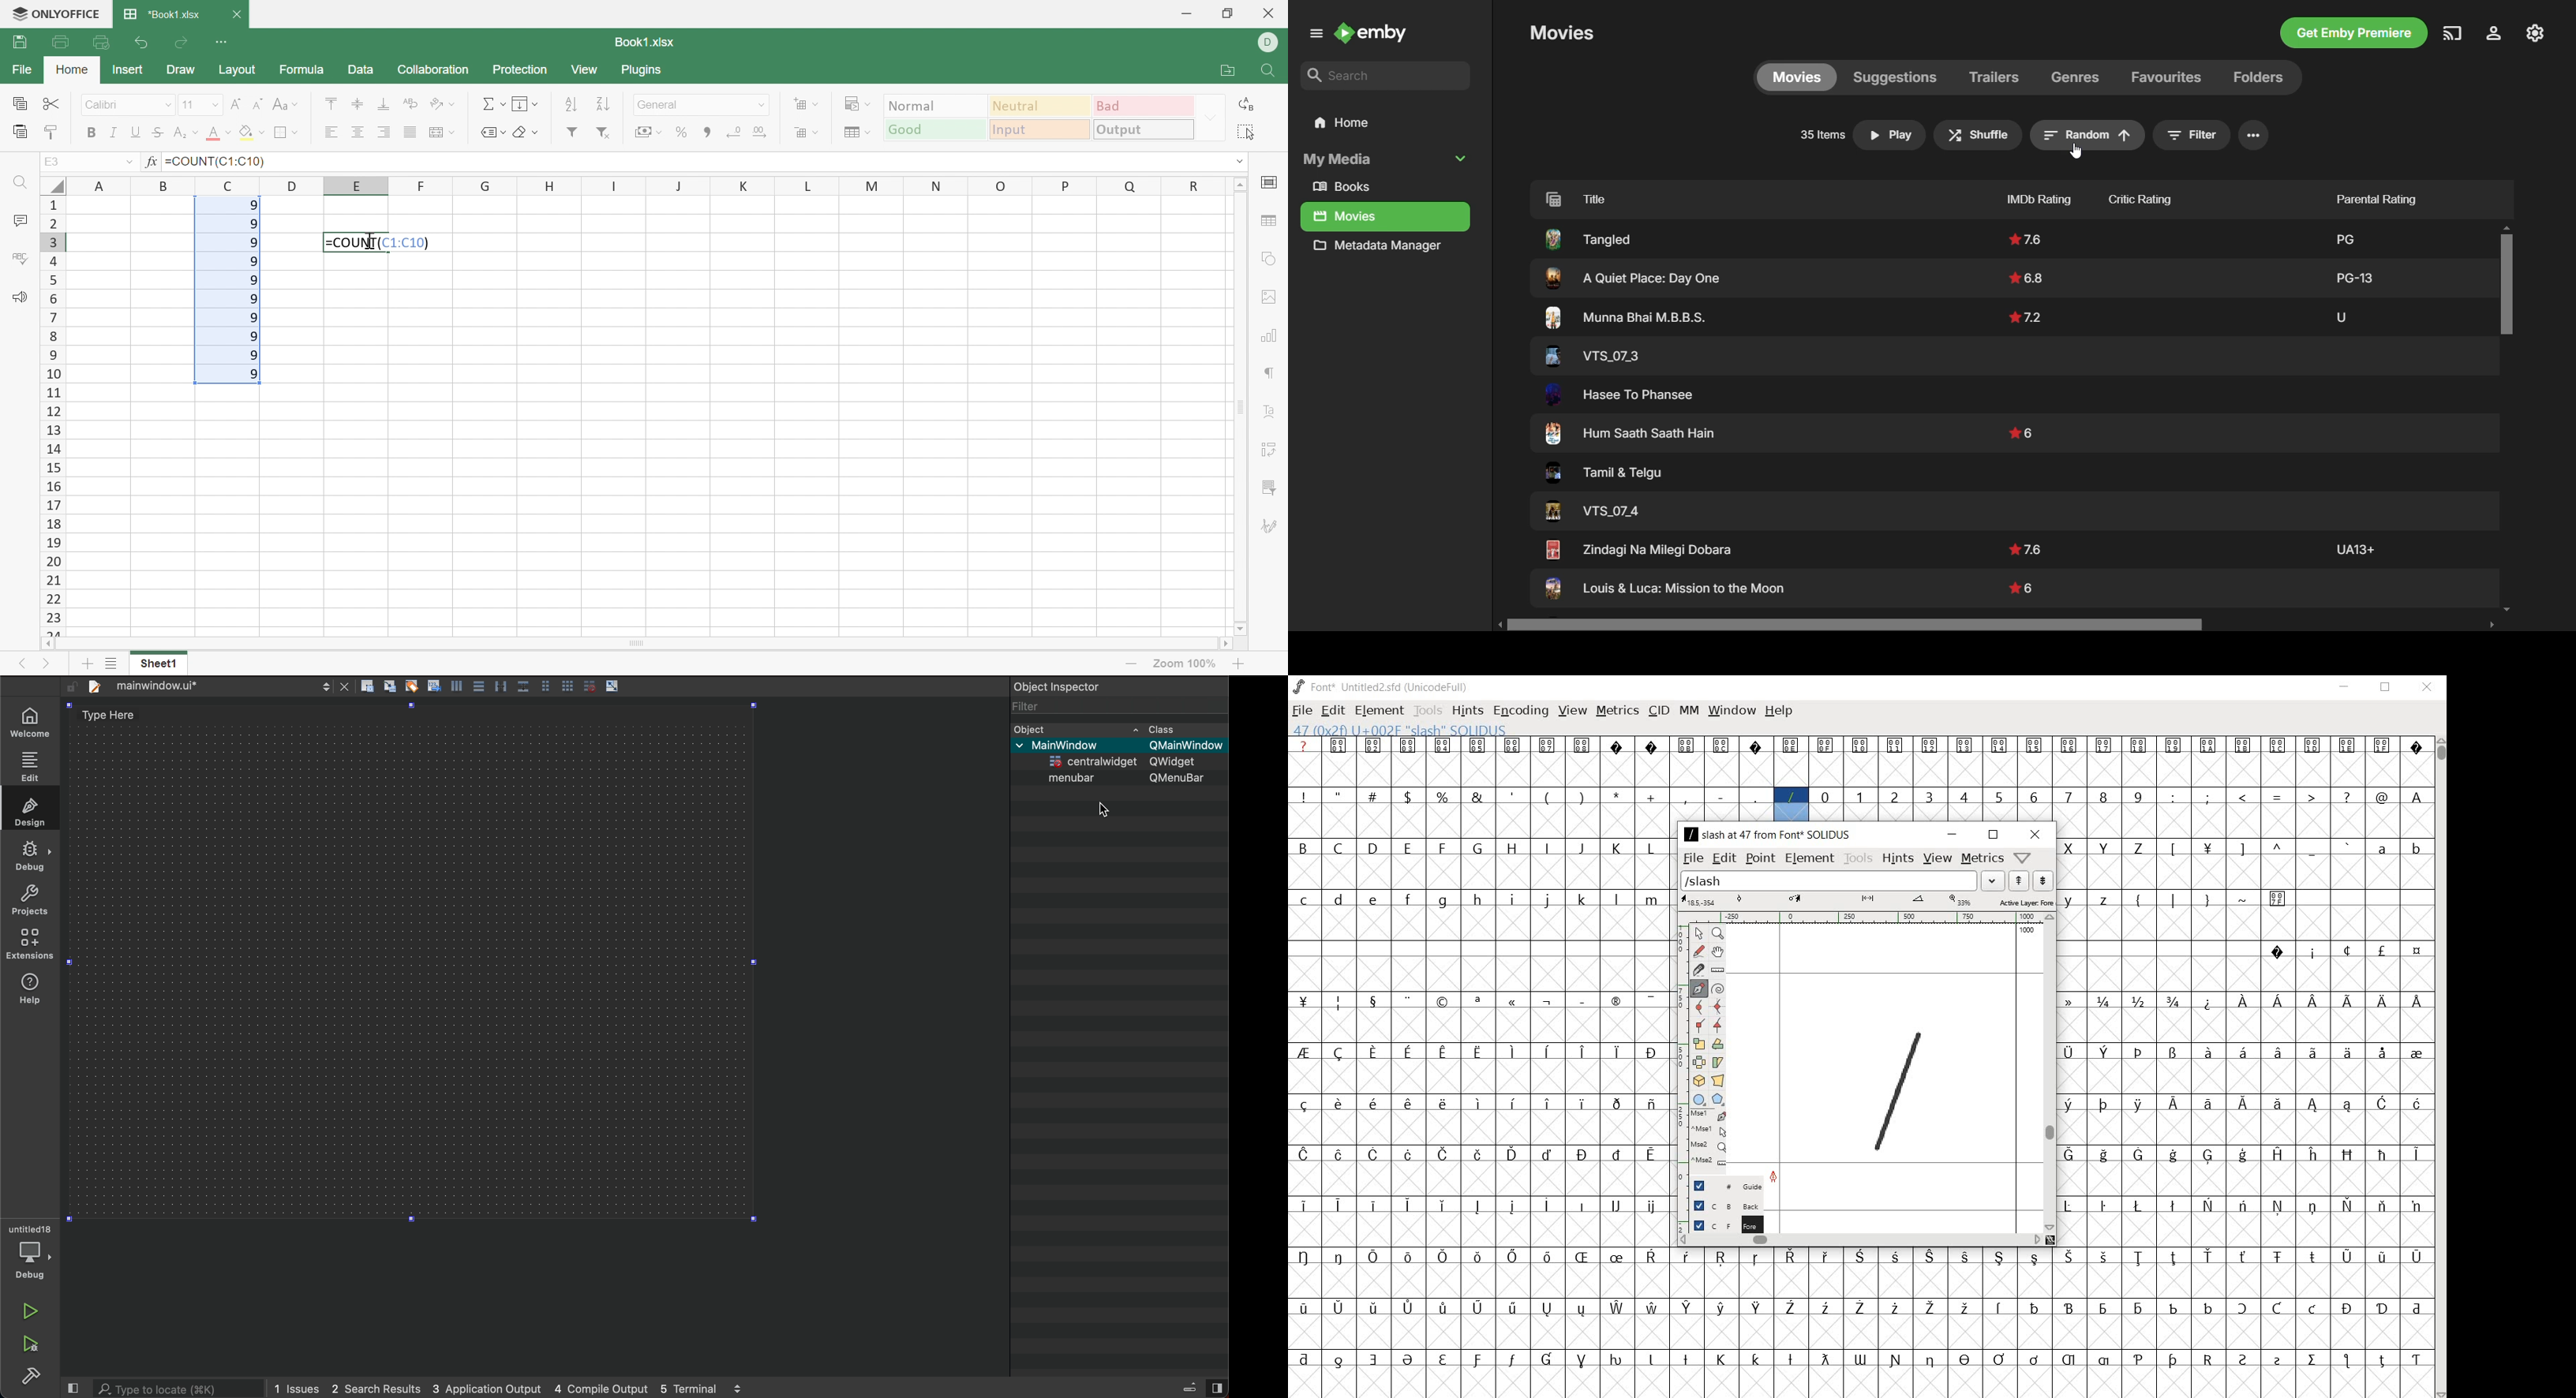 The height and width of the screenshot is (1400, 2576). Describe the element at coordinates (1897, 858) in the screenshot. I see `hints` at that location.